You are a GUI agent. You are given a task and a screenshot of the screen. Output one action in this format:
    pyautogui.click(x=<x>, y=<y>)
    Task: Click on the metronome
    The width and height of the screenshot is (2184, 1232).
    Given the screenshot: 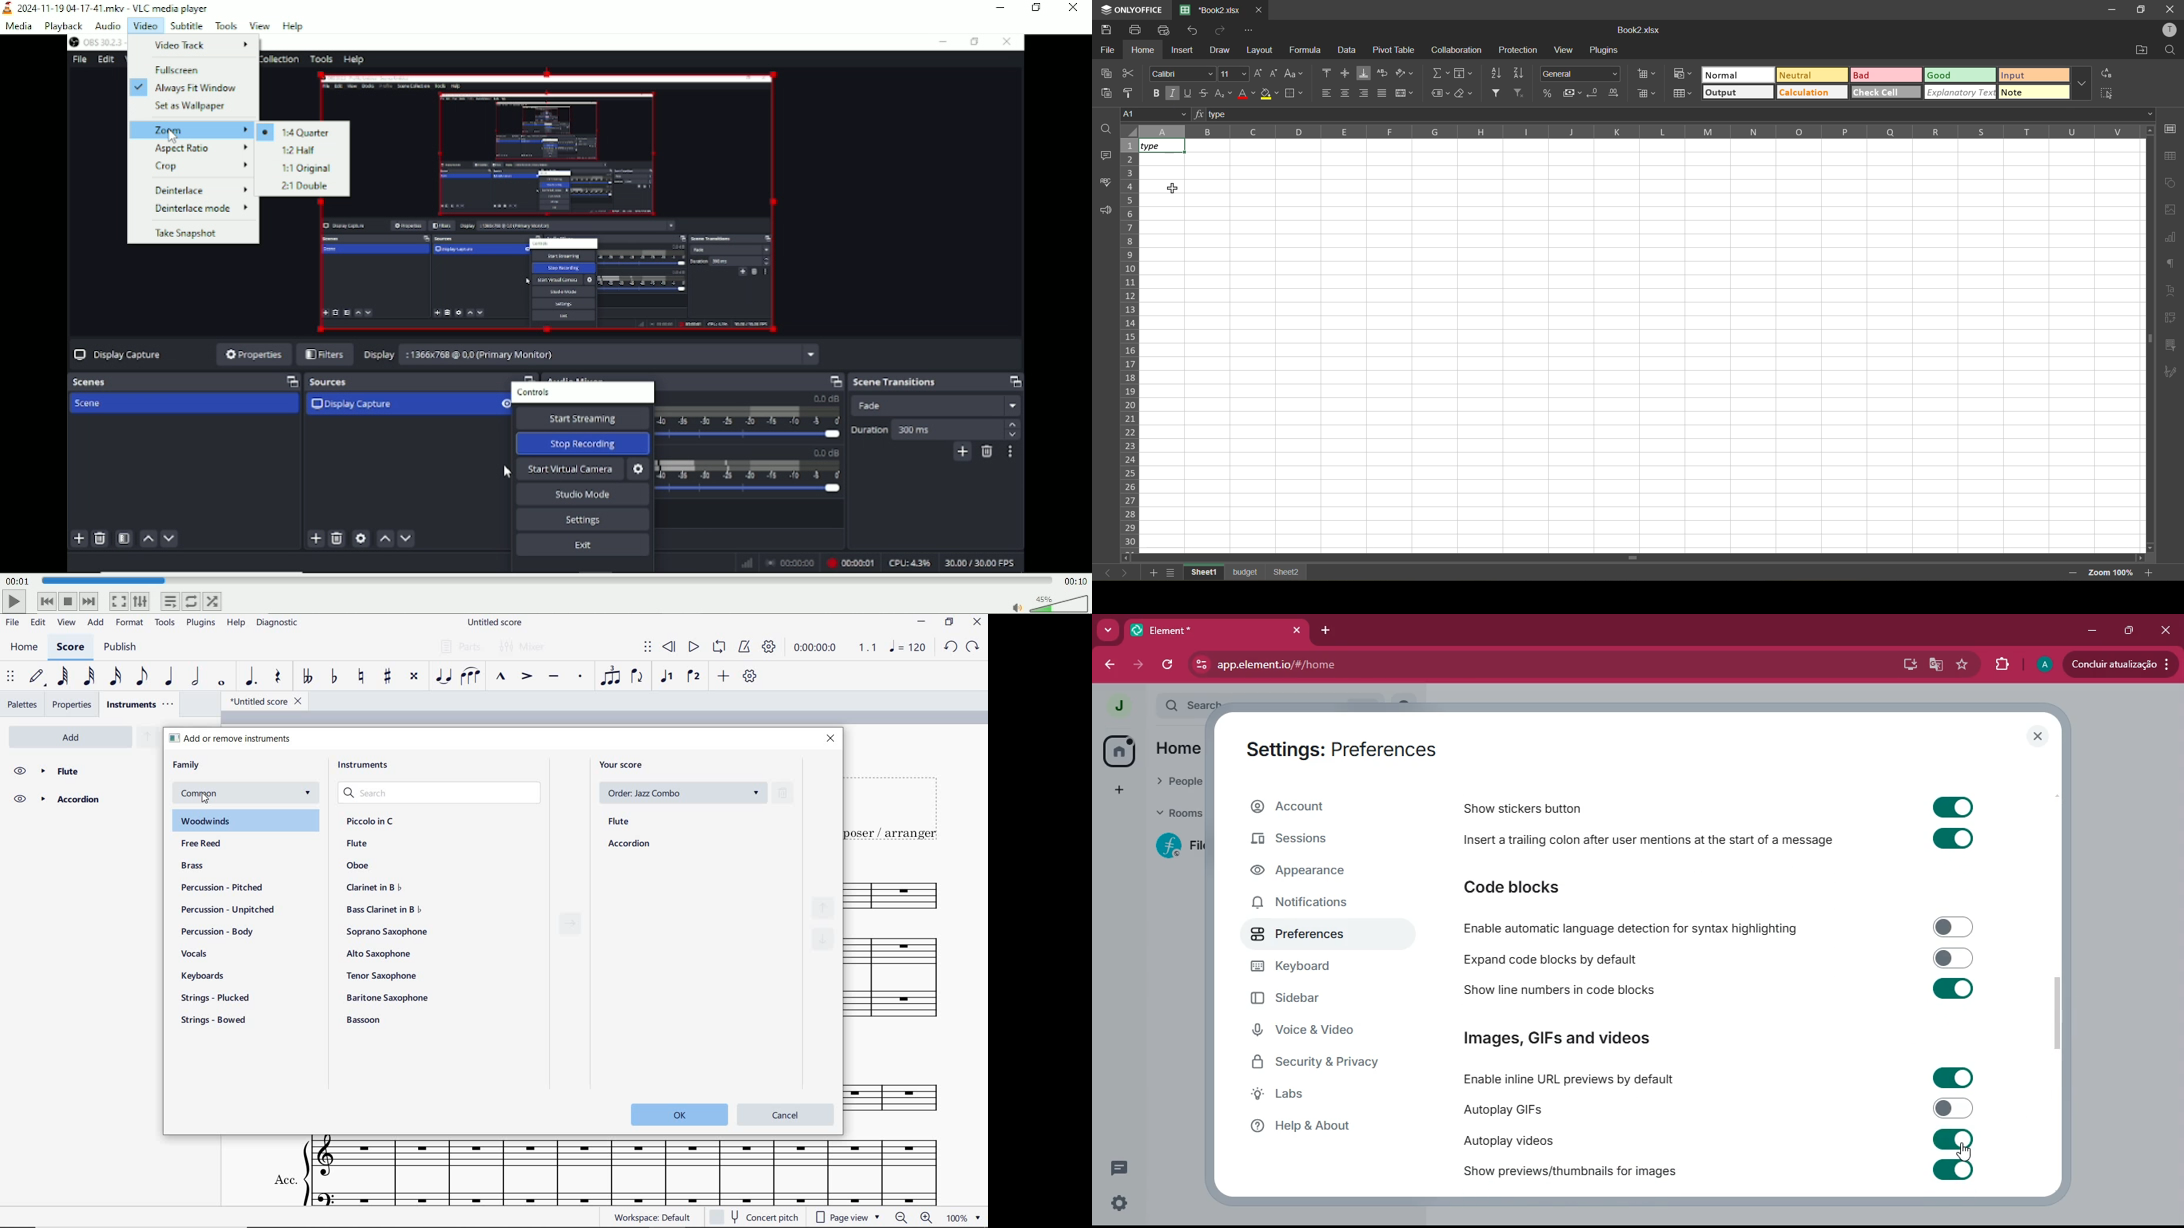 What is the action you would take?
    pyautogui.click(x=743, y=648)
    